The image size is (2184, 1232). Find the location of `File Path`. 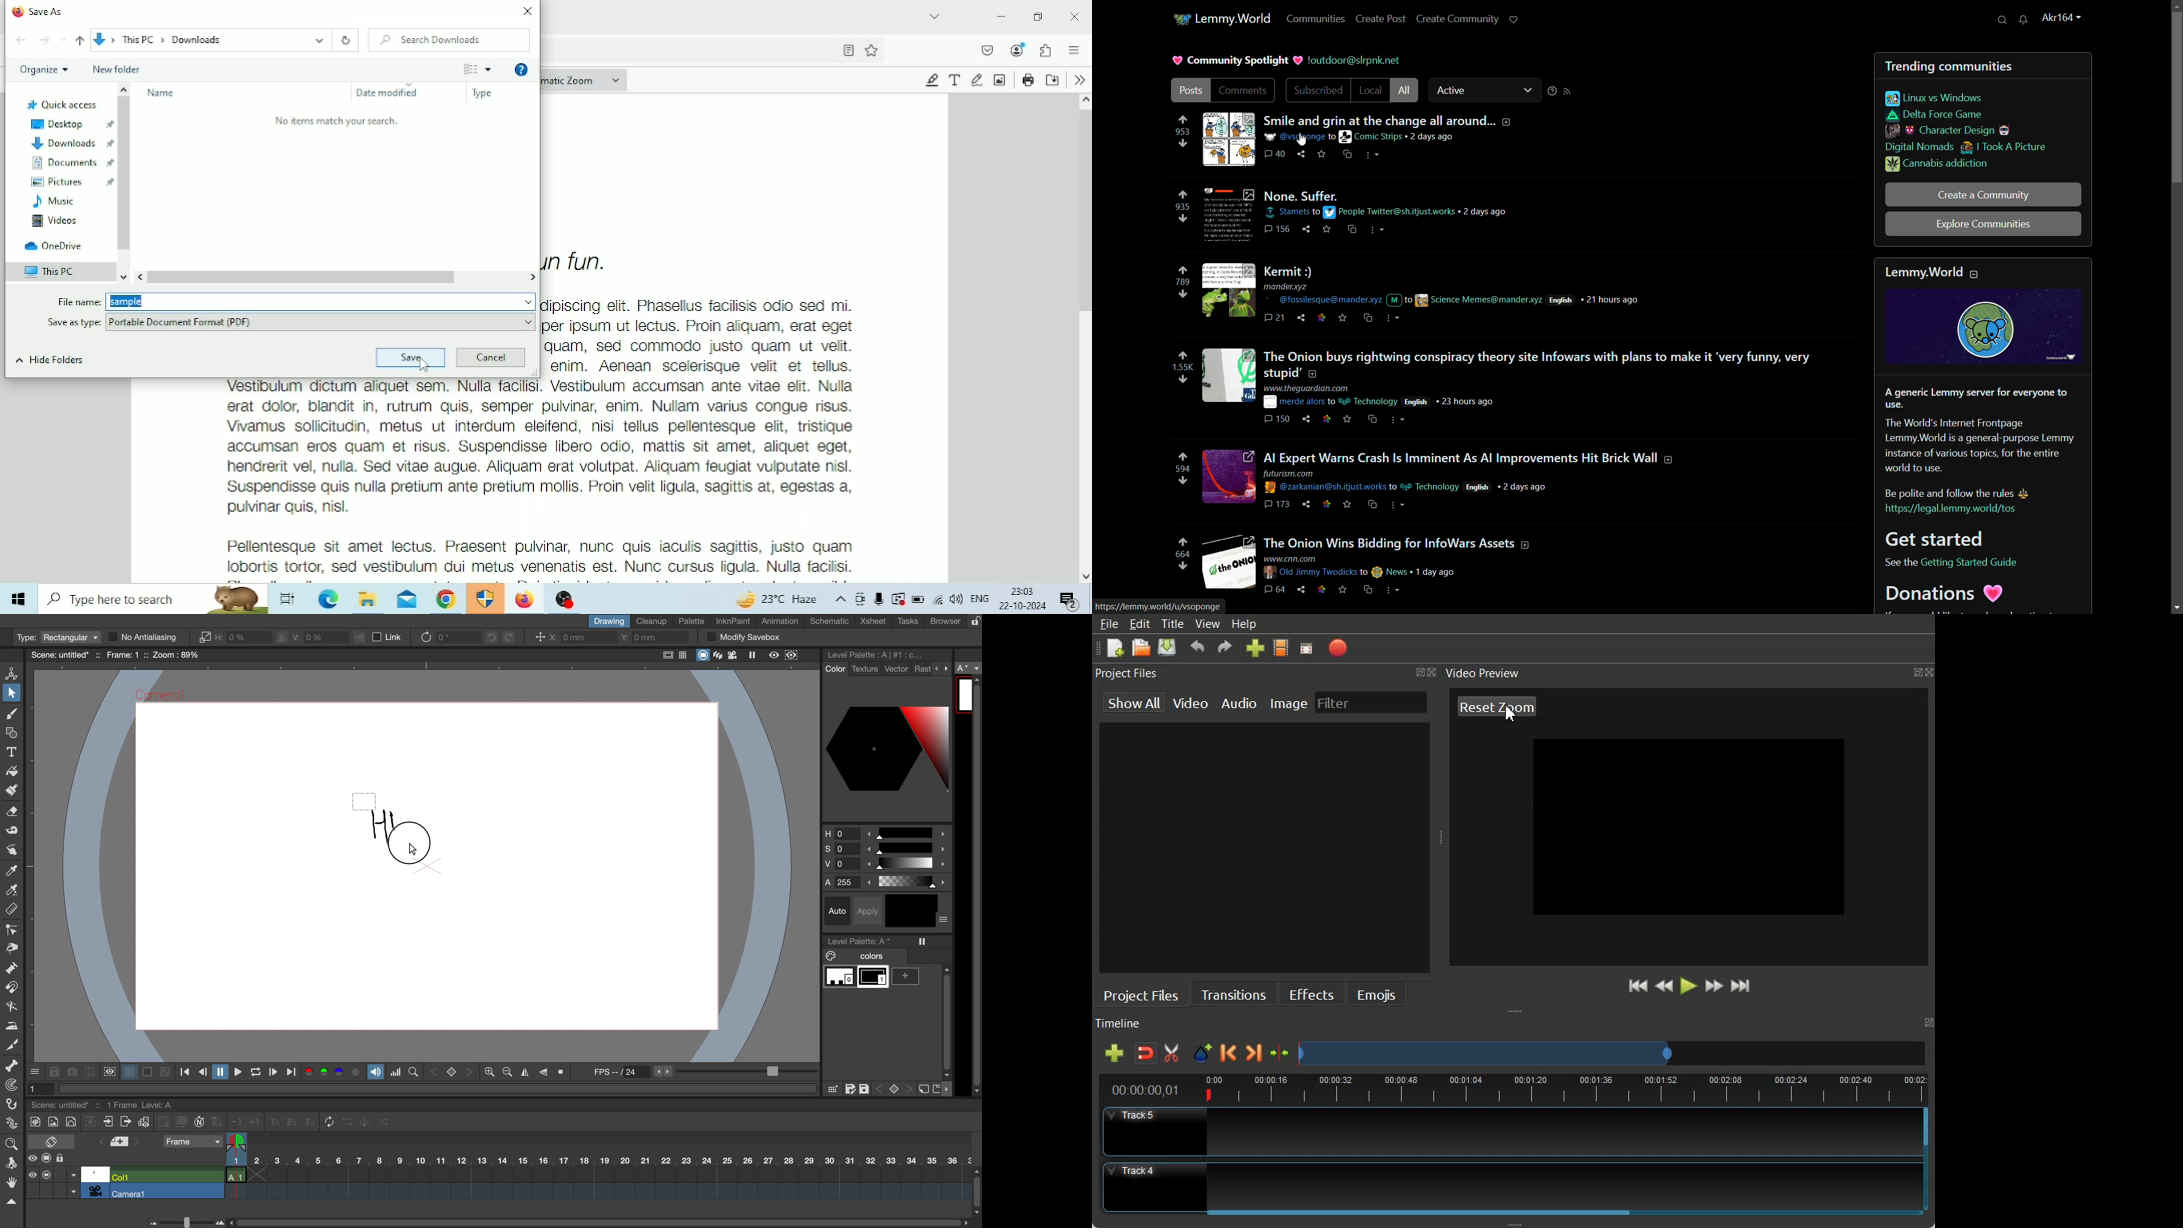

File Path is located at coordinates (176, 40).